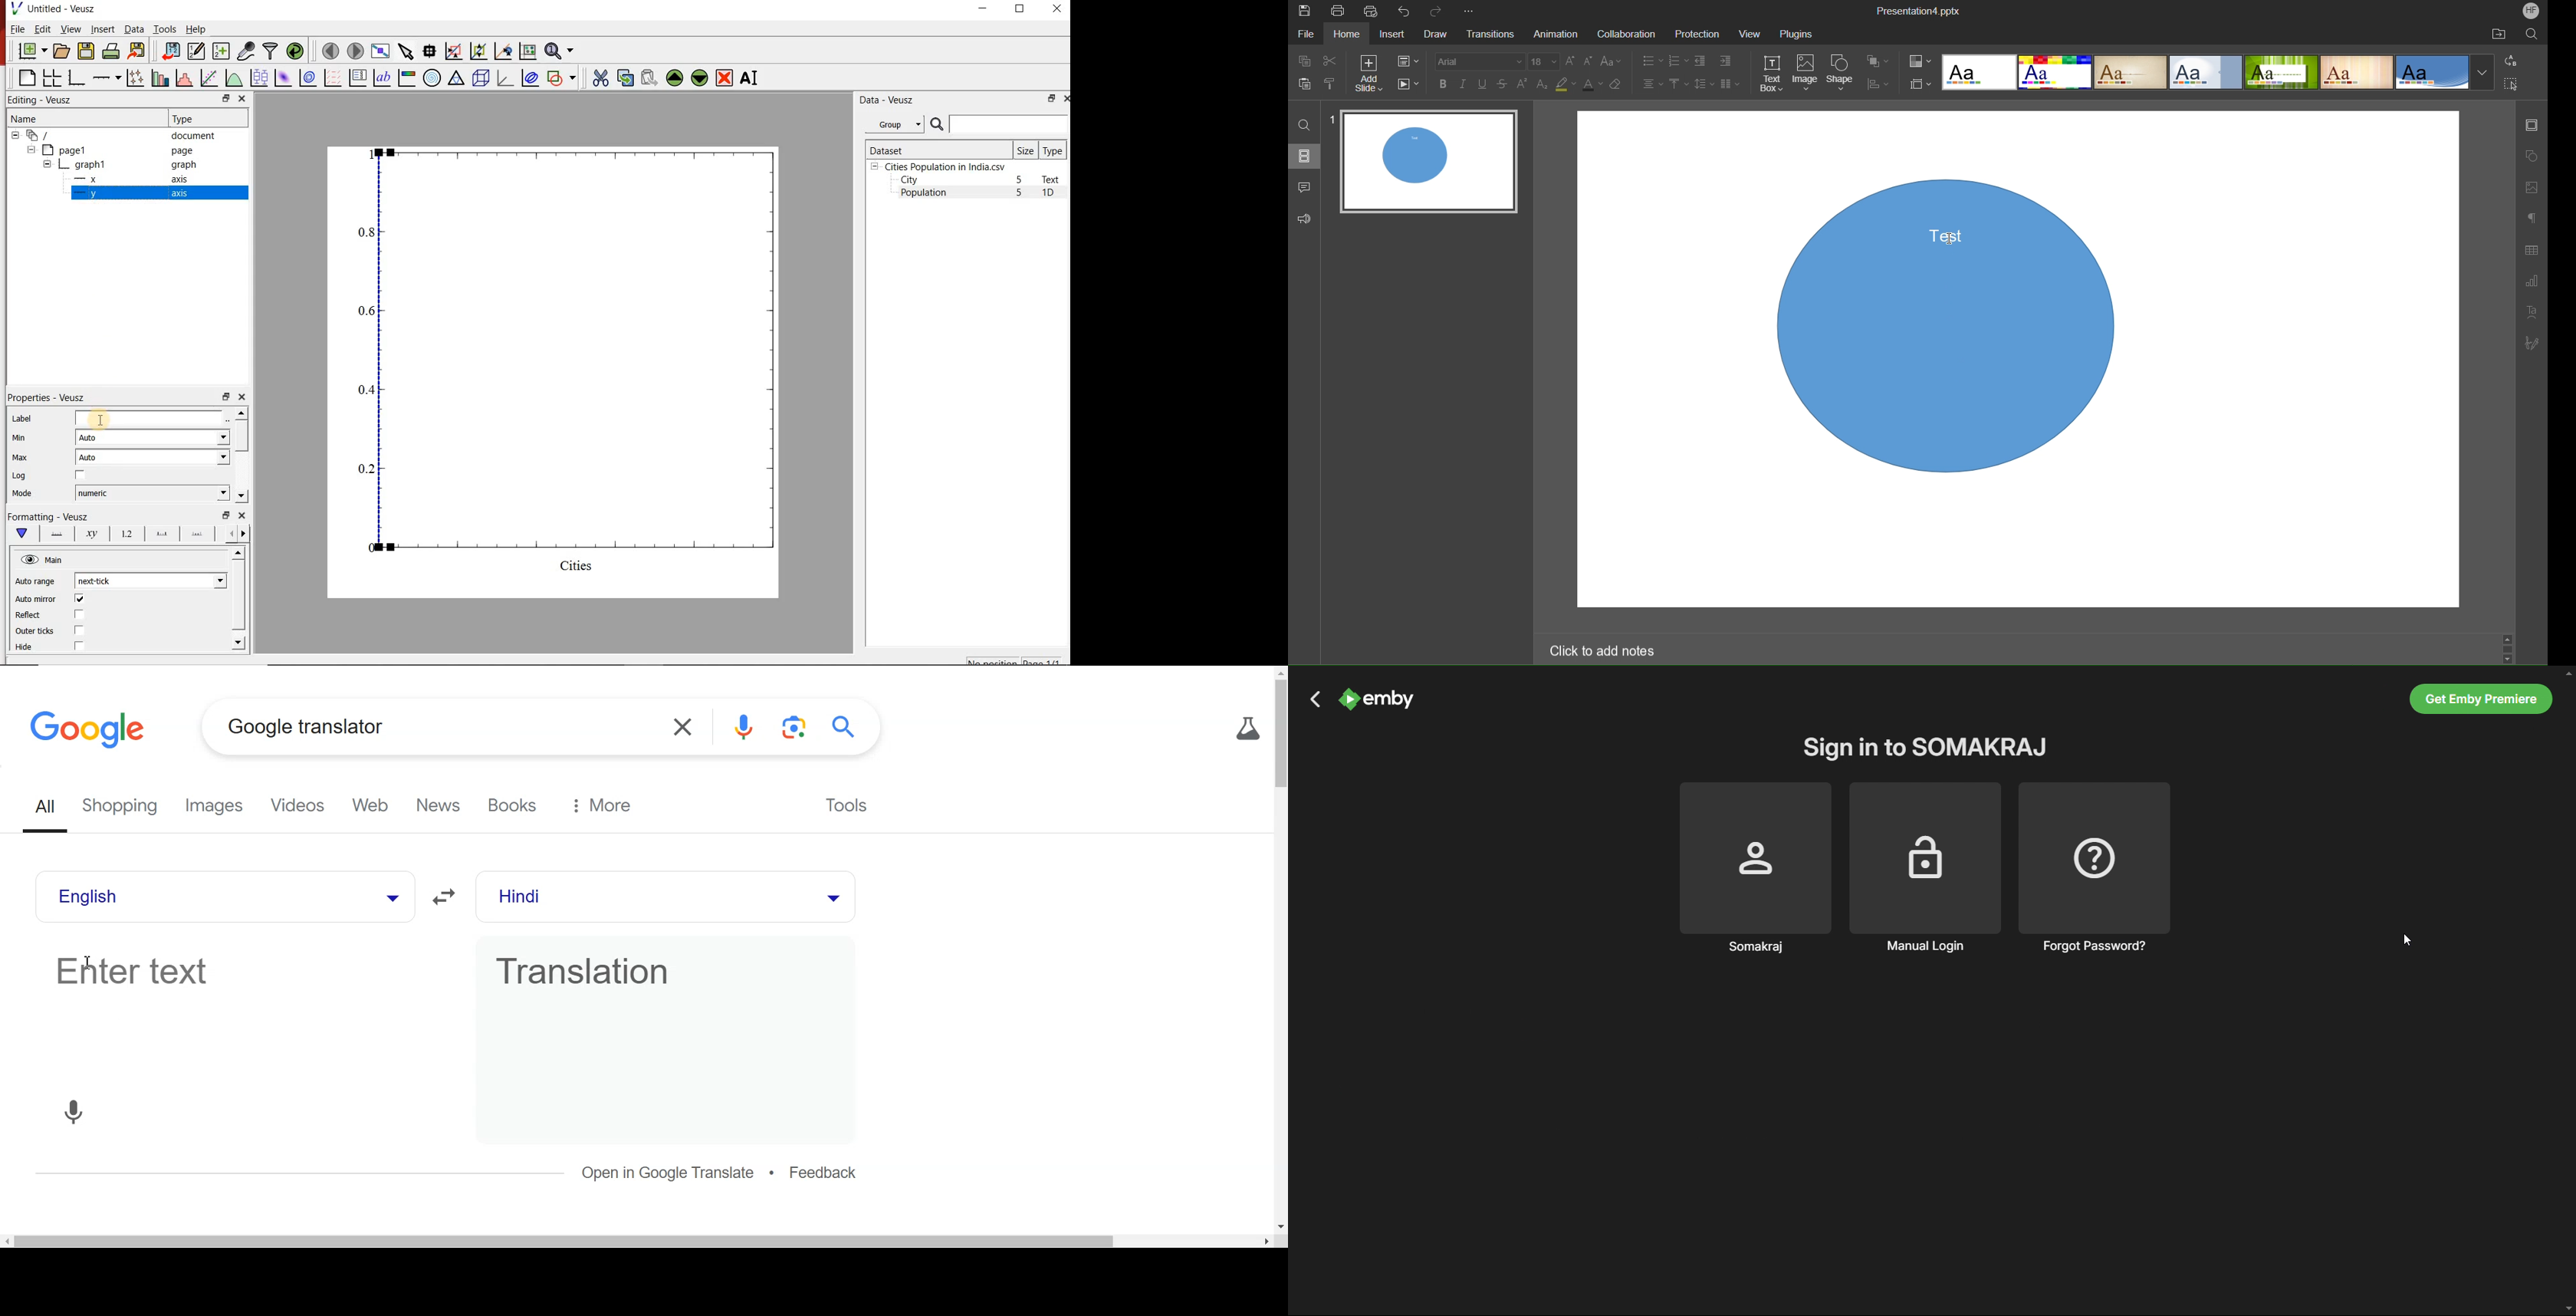 The width and height of the screenshot is (2576, 1316). Describe the element at coordinates (197, 29) in the screenshot. I see `Help` at that location.